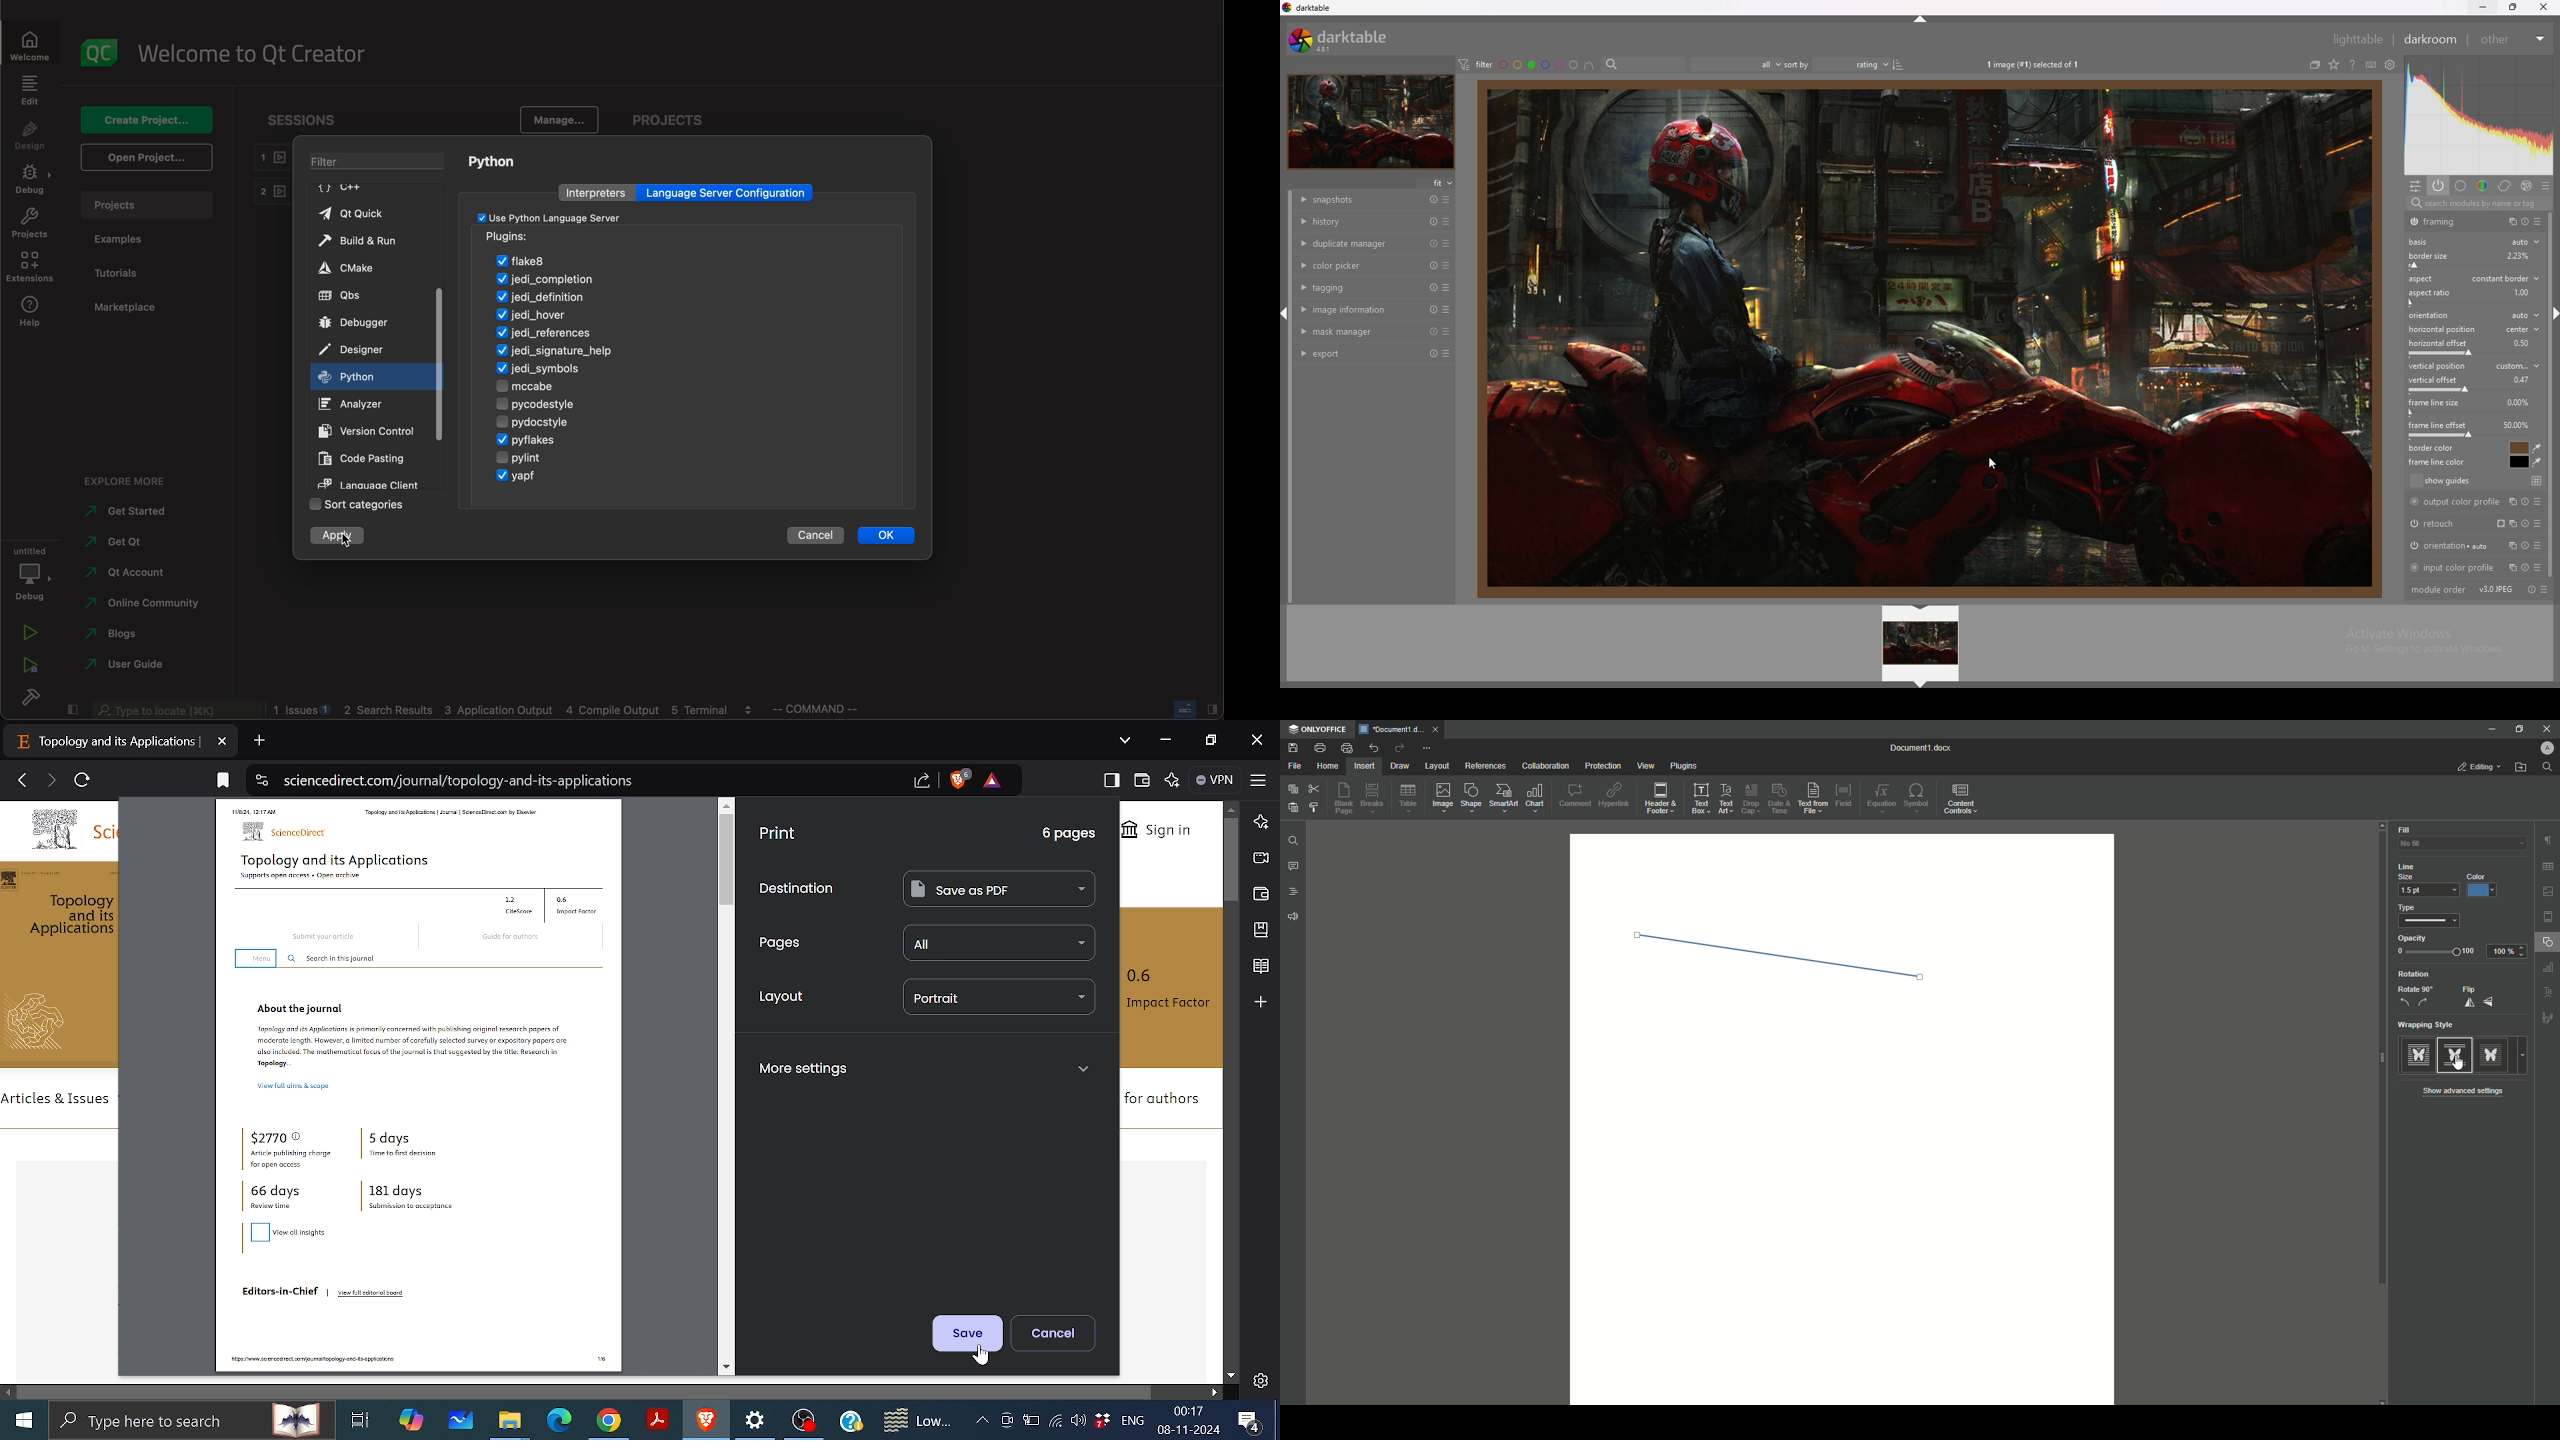  Describe the element at coordinates (2544, 993) in the screenshot. I see `` at that location.